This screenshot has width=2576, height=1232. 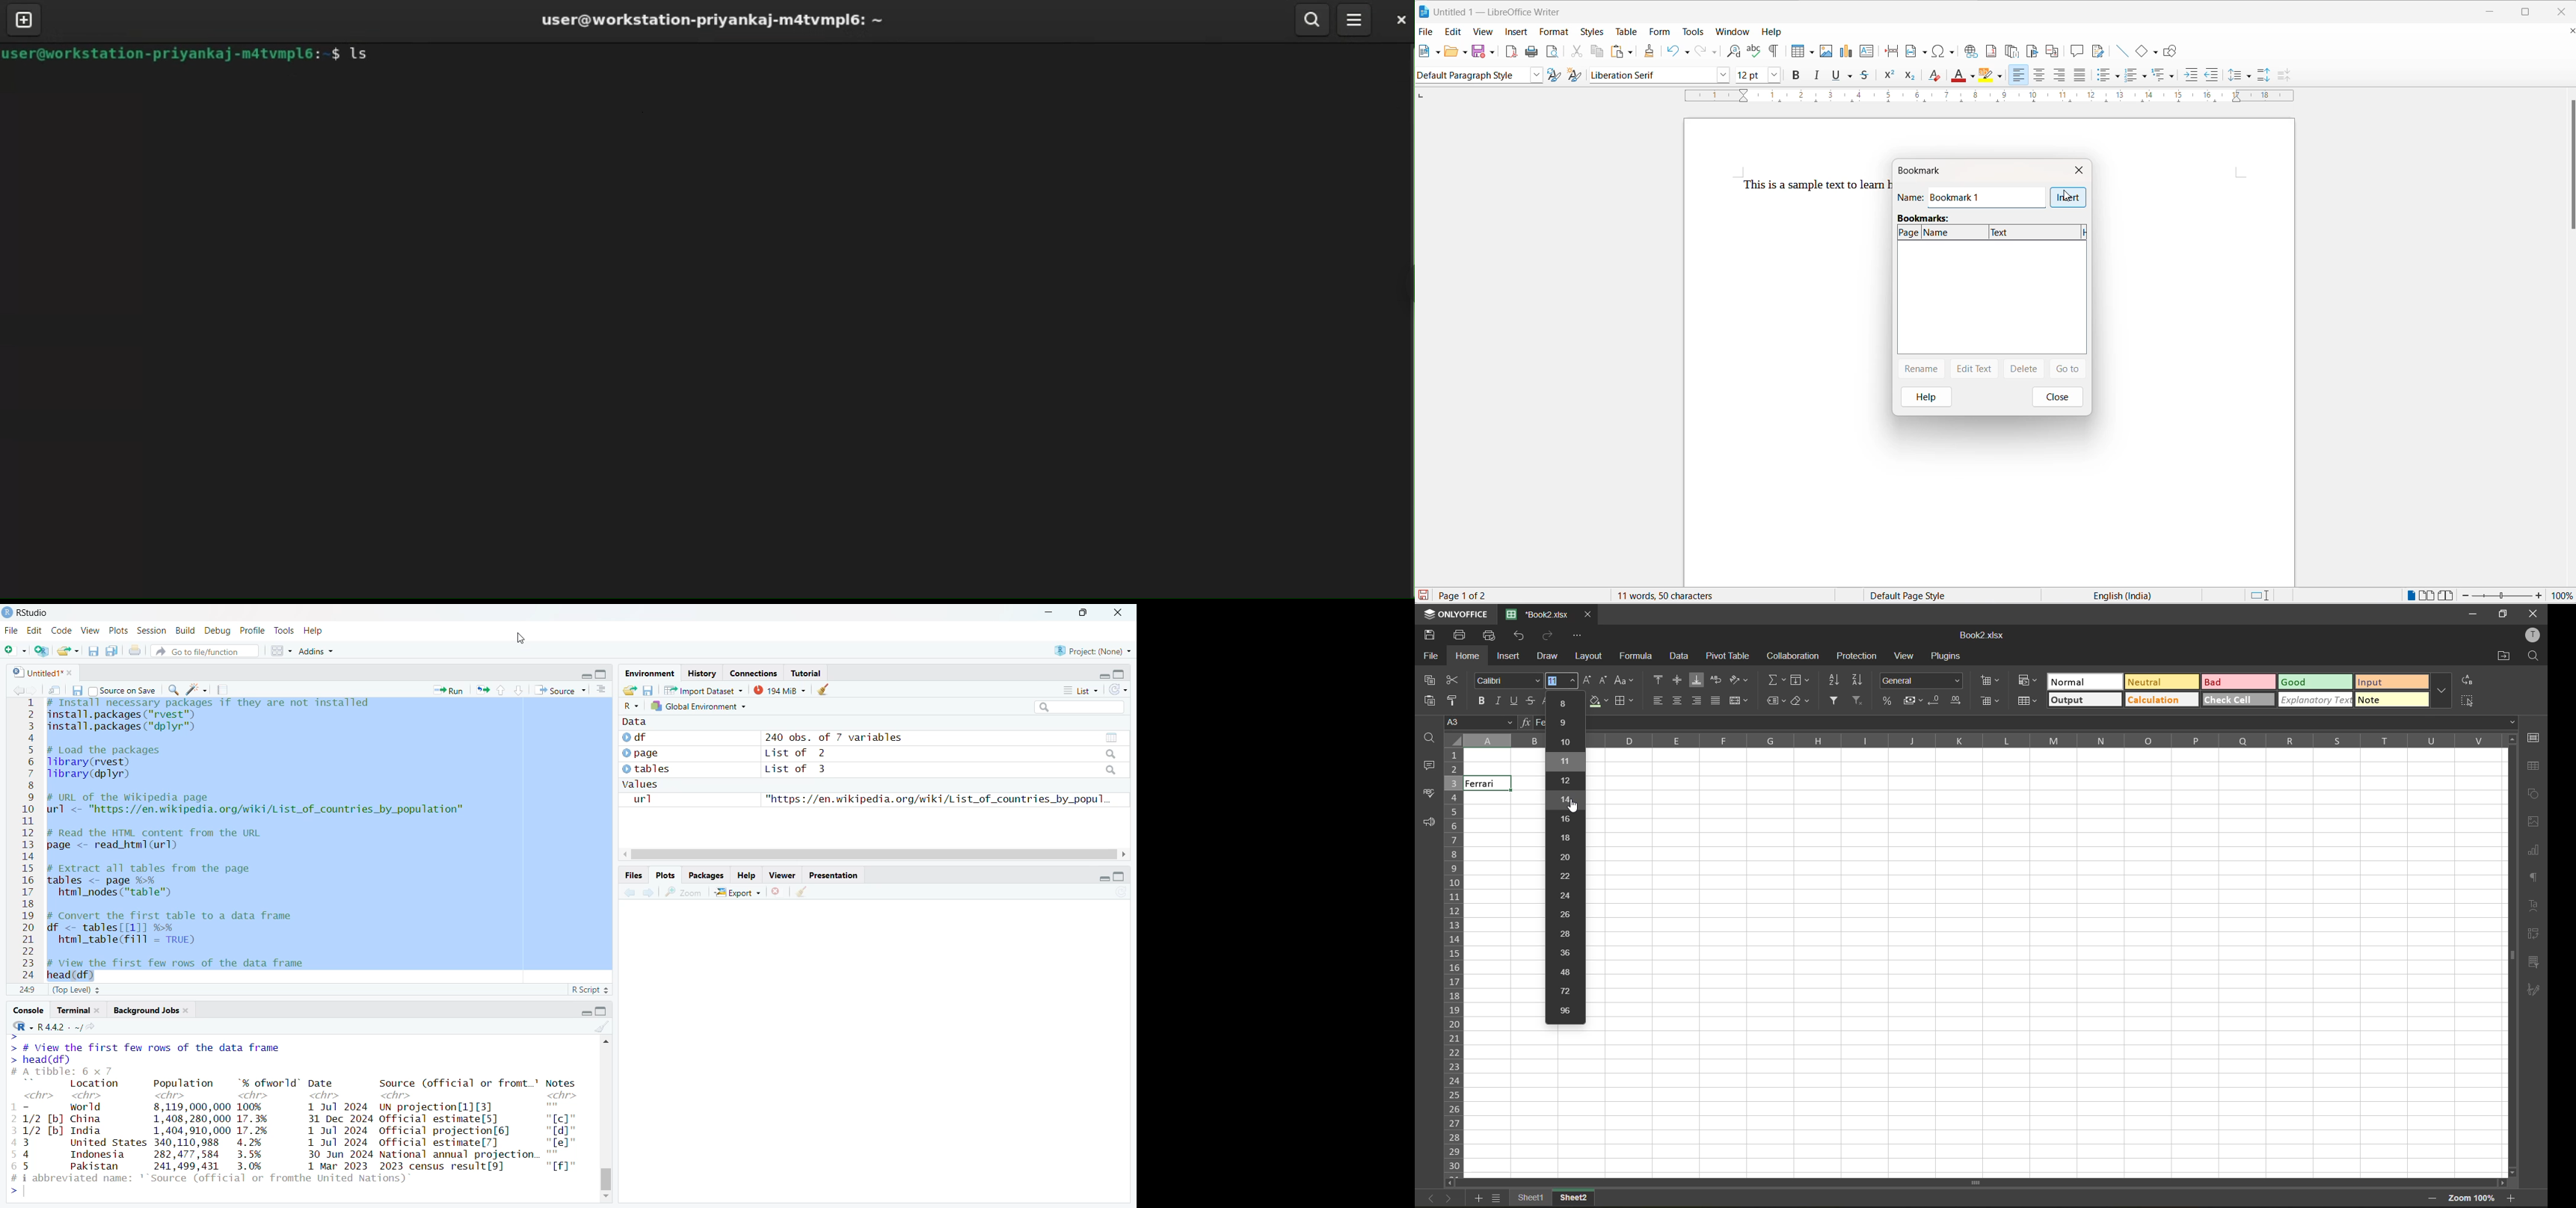 What do you see at coordinates (1861, 680) in the screenshot?
I see `sort descending` at bounding box center [1861, 680].